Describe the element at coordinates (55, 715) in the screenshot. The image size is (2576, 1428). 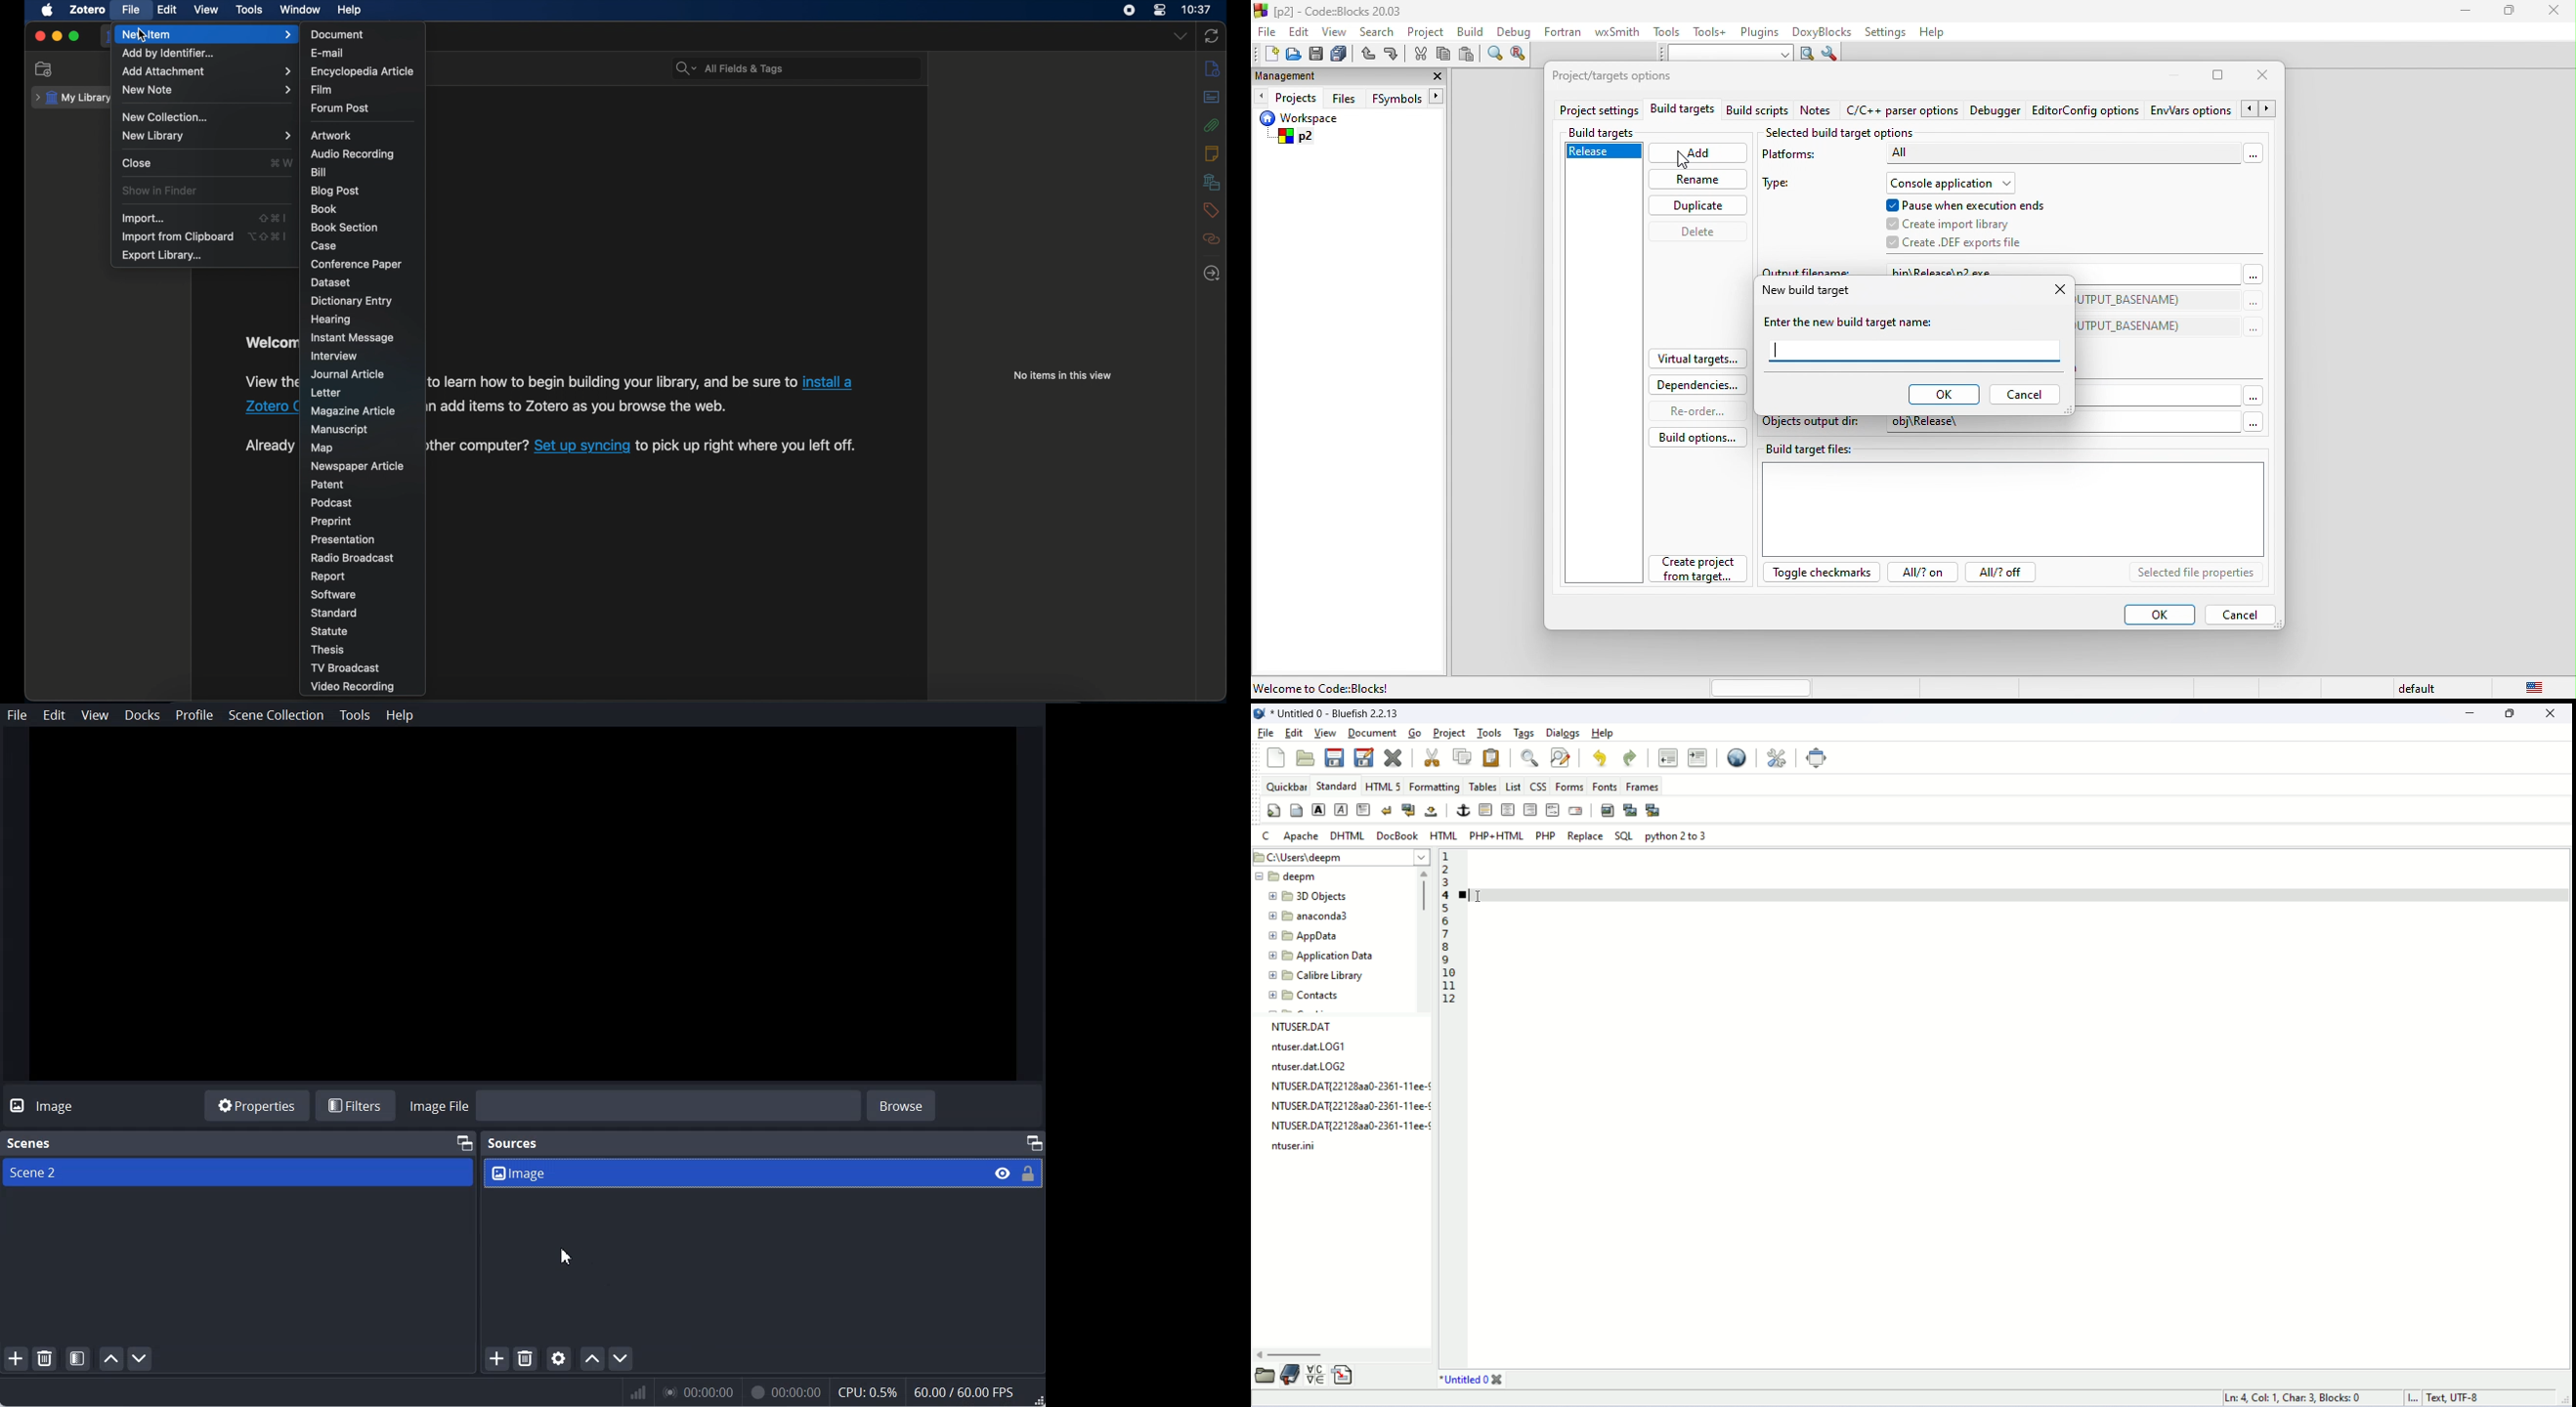
I see `Edit` at that location.